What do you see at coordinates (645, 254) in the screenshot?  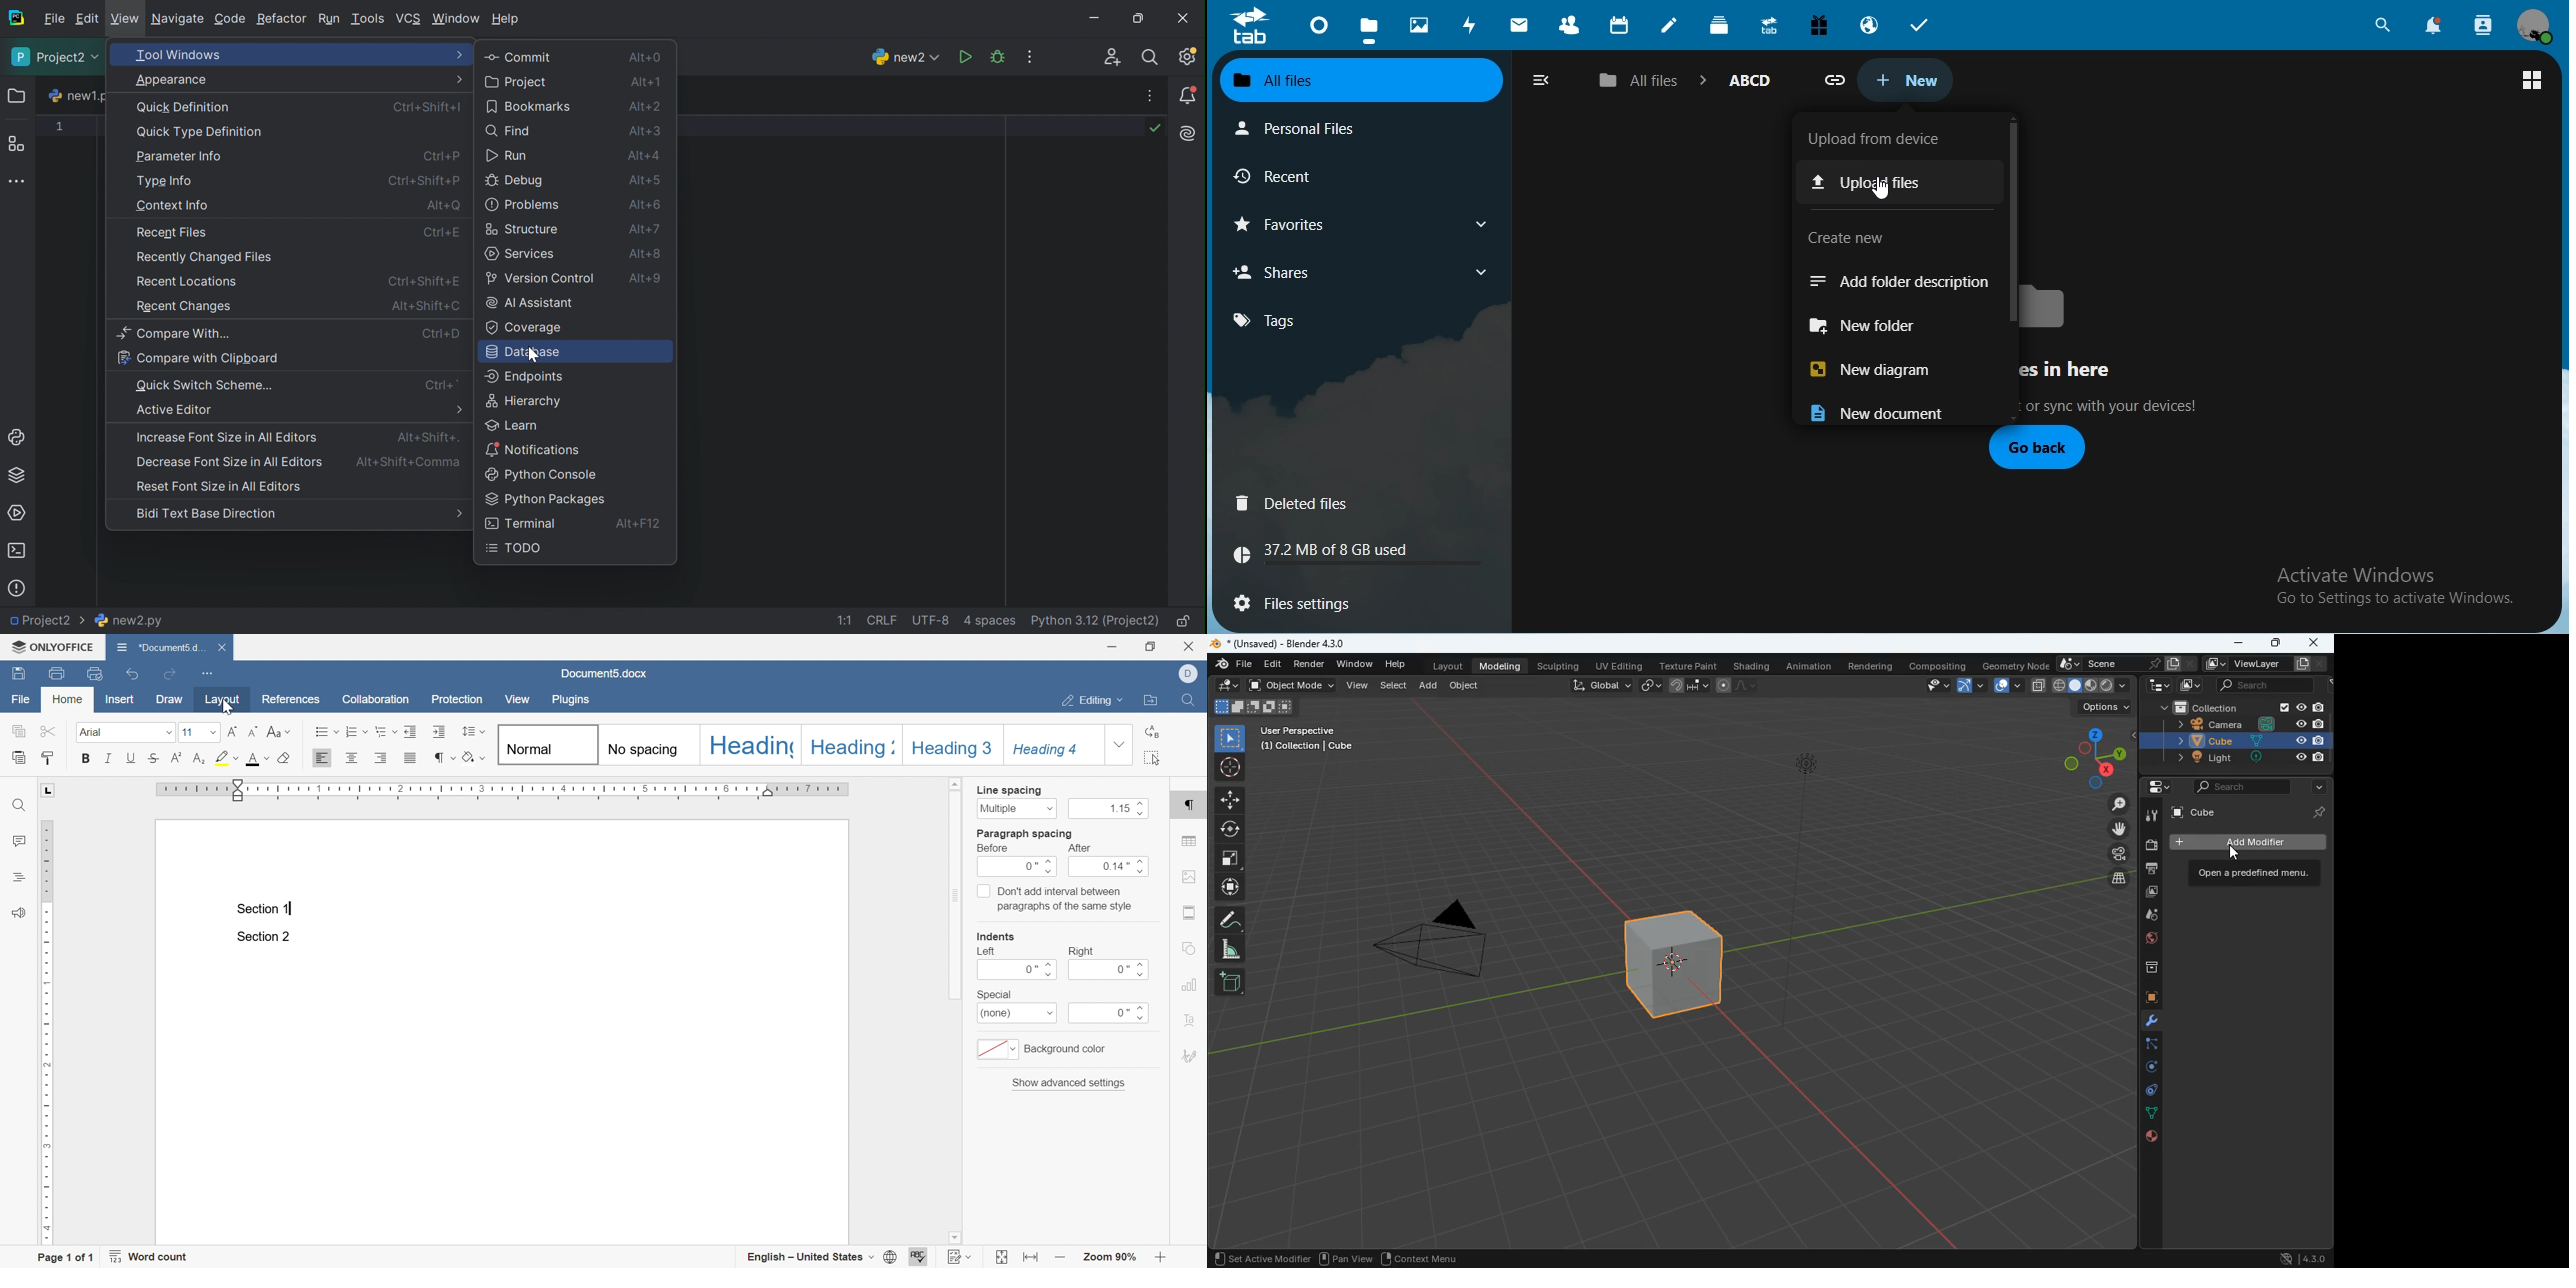 I see `Alt+8` at bounding box center [645, 254].